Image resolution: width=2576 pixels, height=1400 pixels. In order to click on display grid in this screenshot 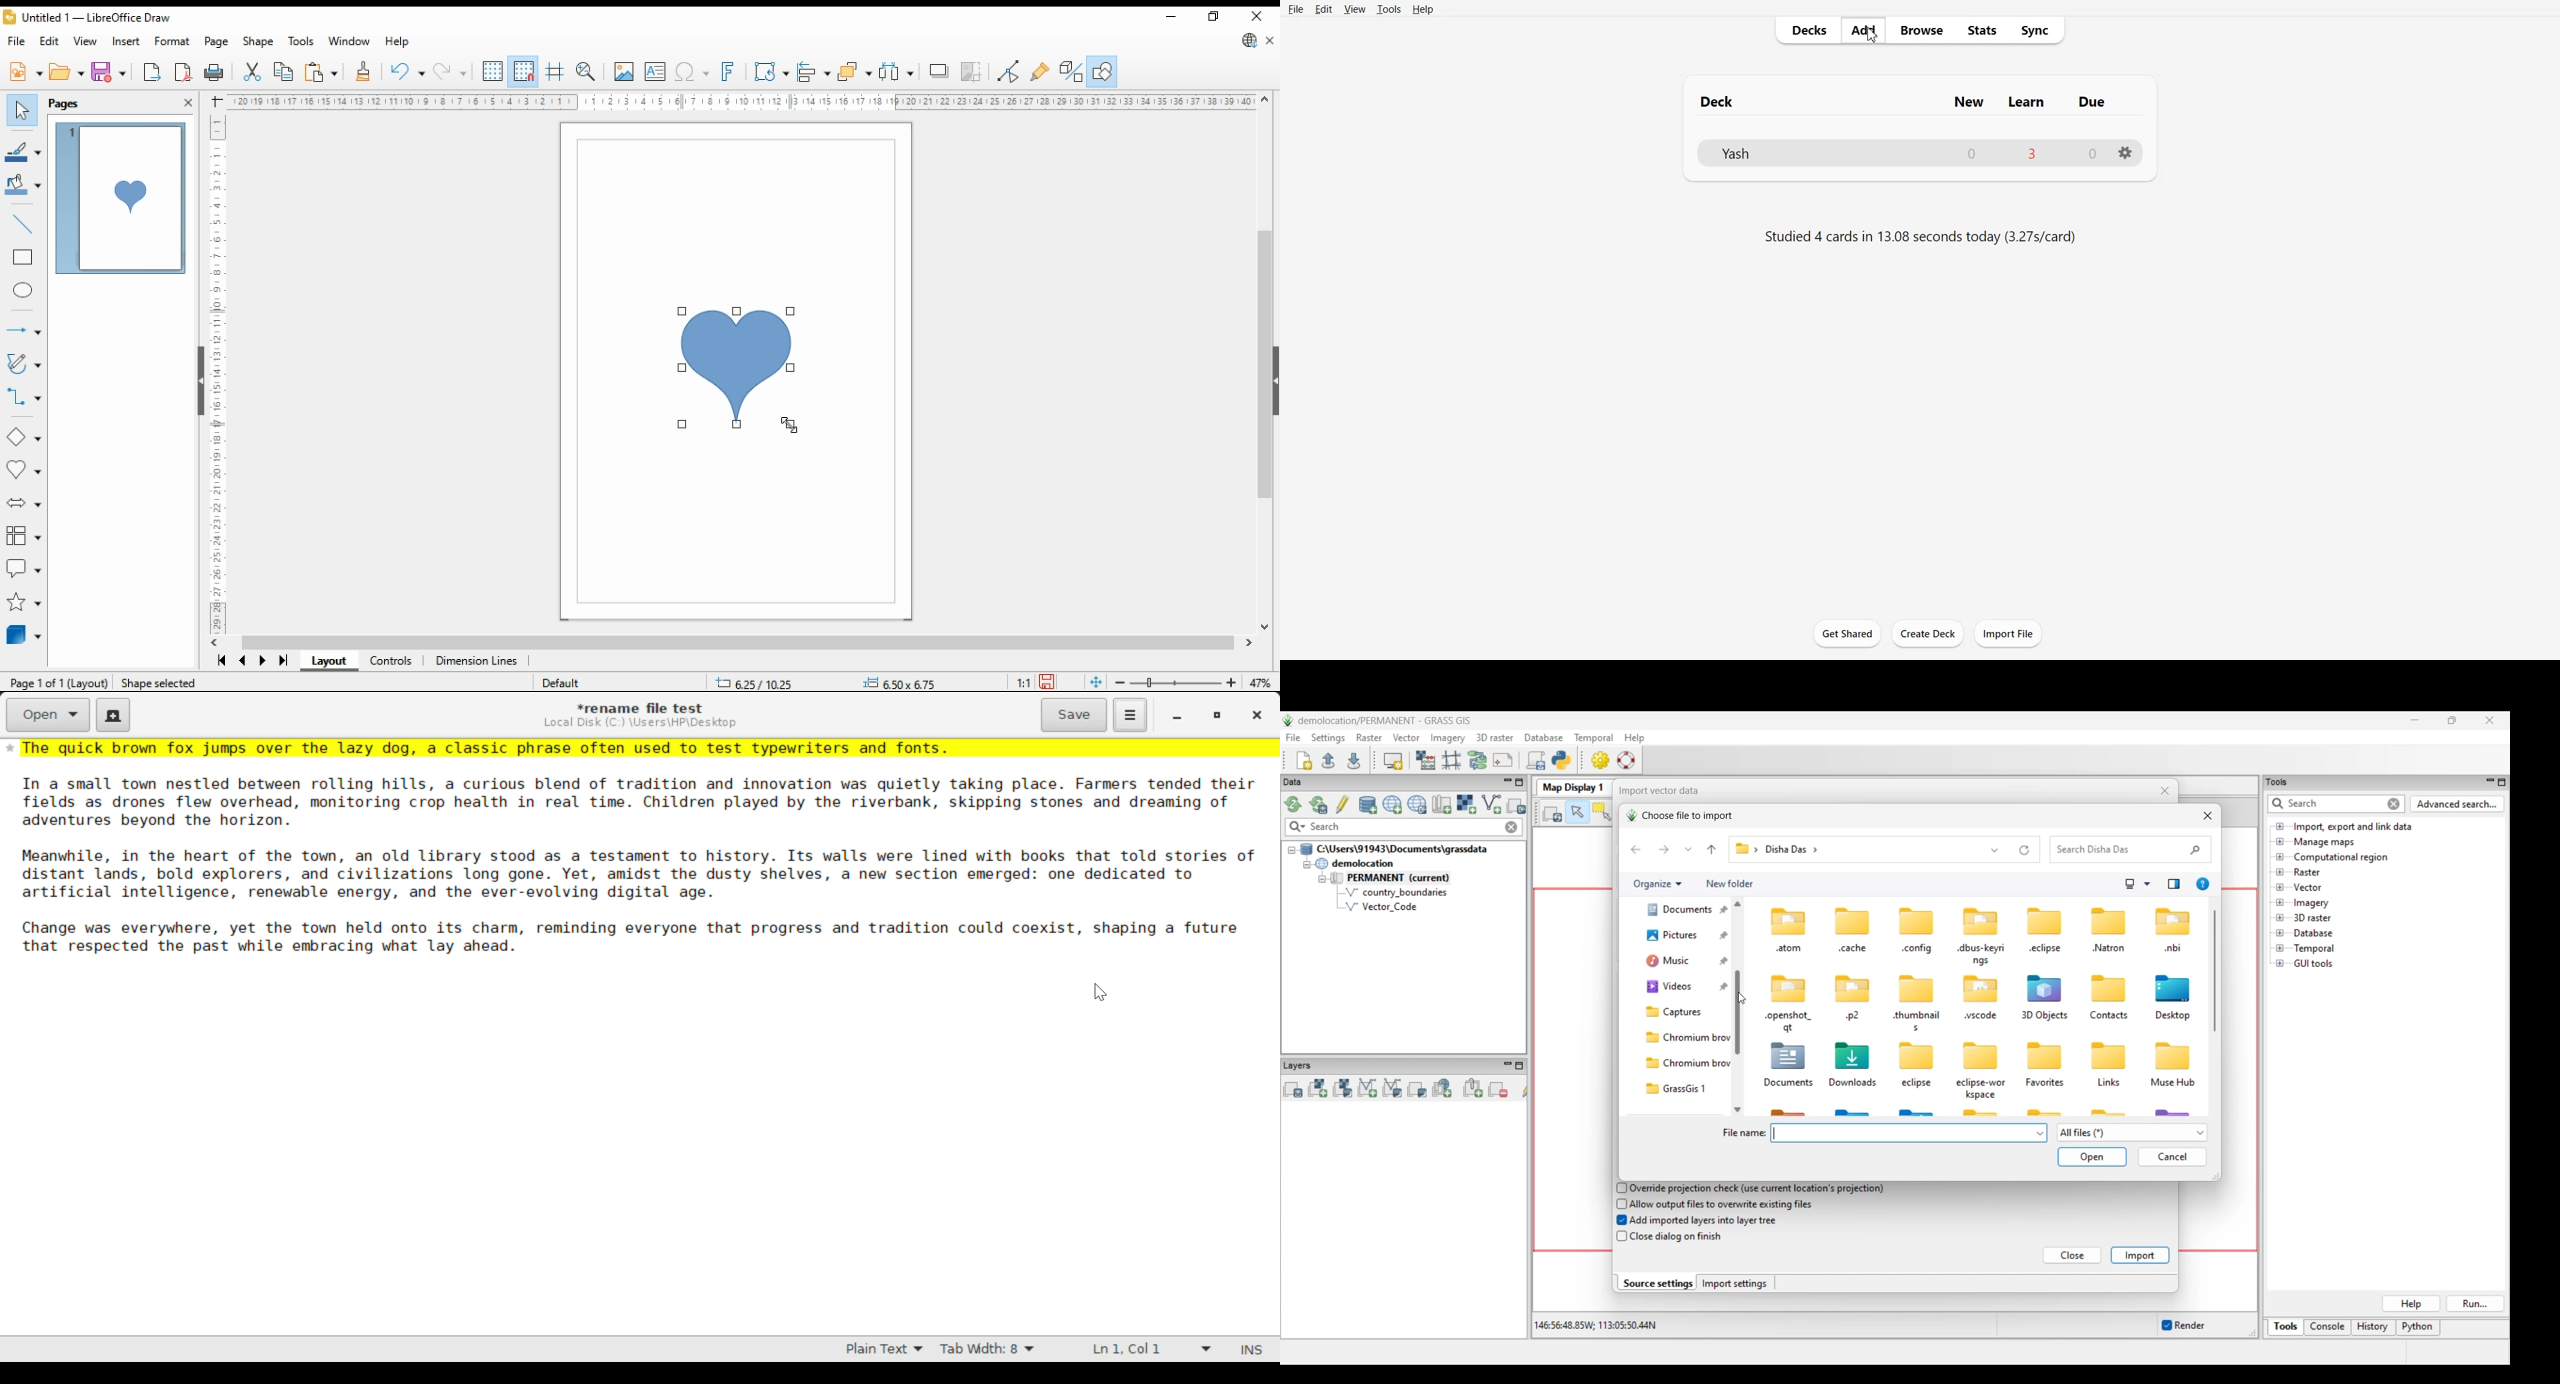, I will do `click(493, 72)`.